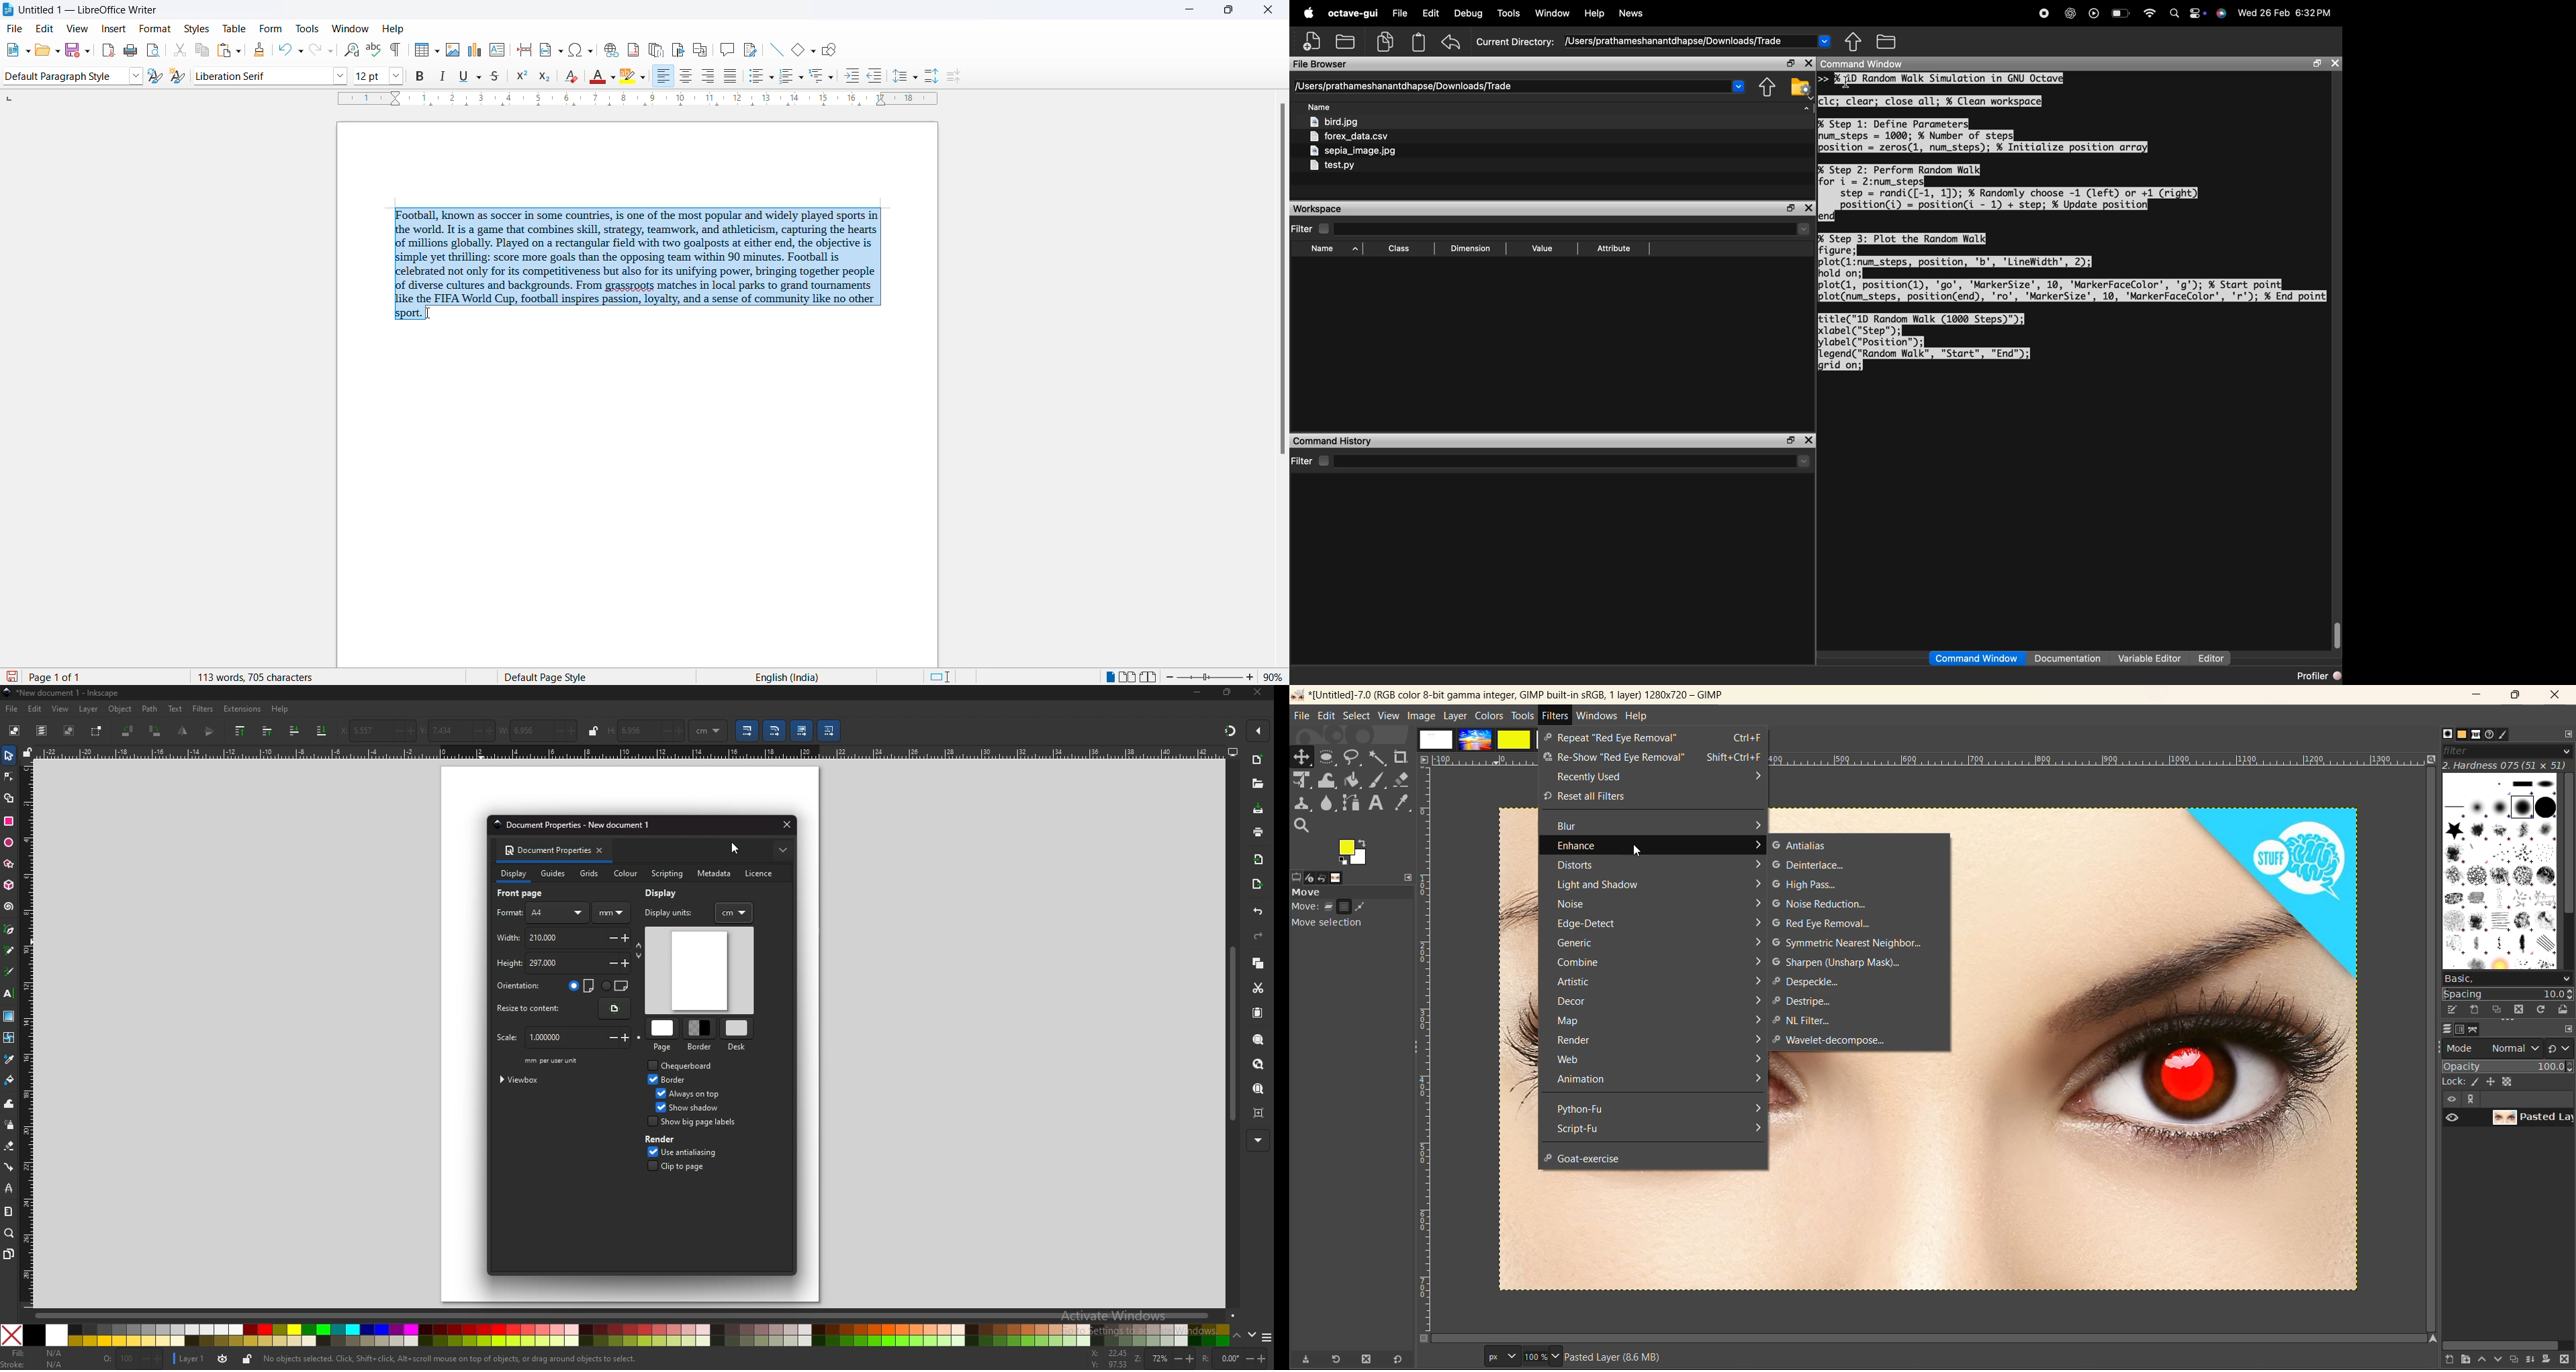  I want to click on script fu, so click(1656, 1131).